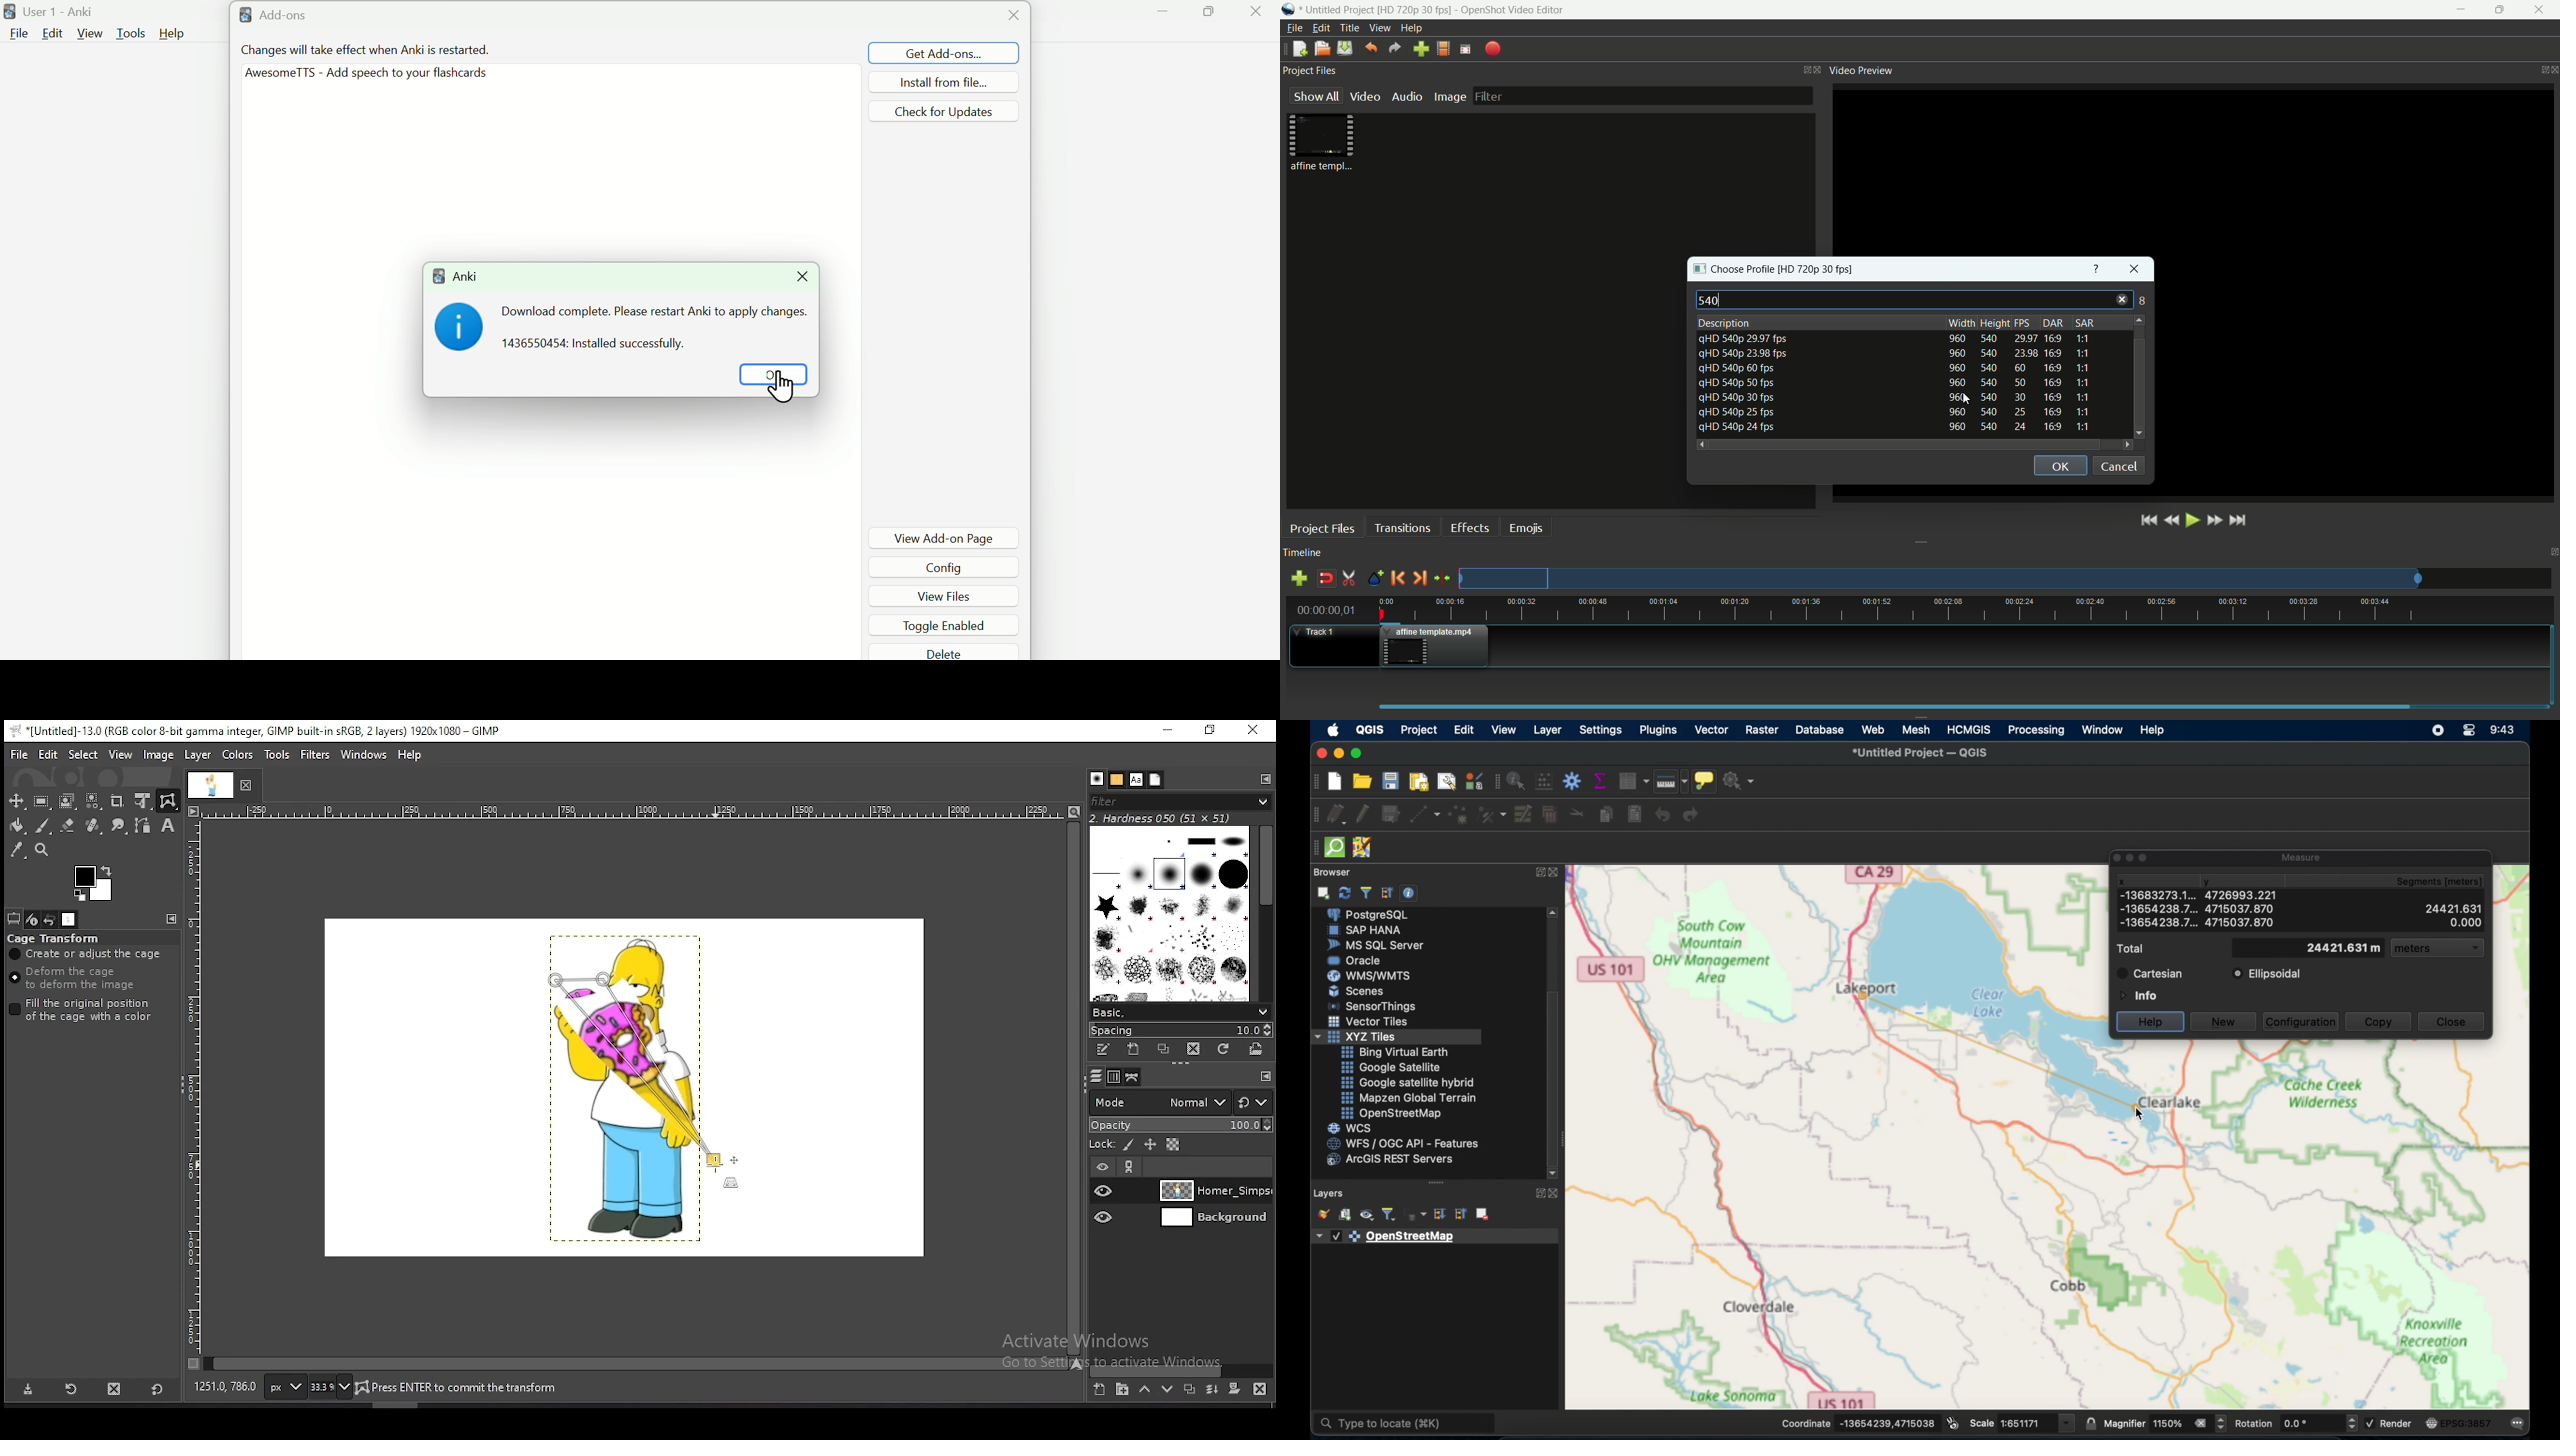 Image resolution: width=2576 pixels, height=1456 pixels. What do you see at coordinates (1211, 14) in the screenshot?
I see `Maximize` at bounding box center [1211, 14].